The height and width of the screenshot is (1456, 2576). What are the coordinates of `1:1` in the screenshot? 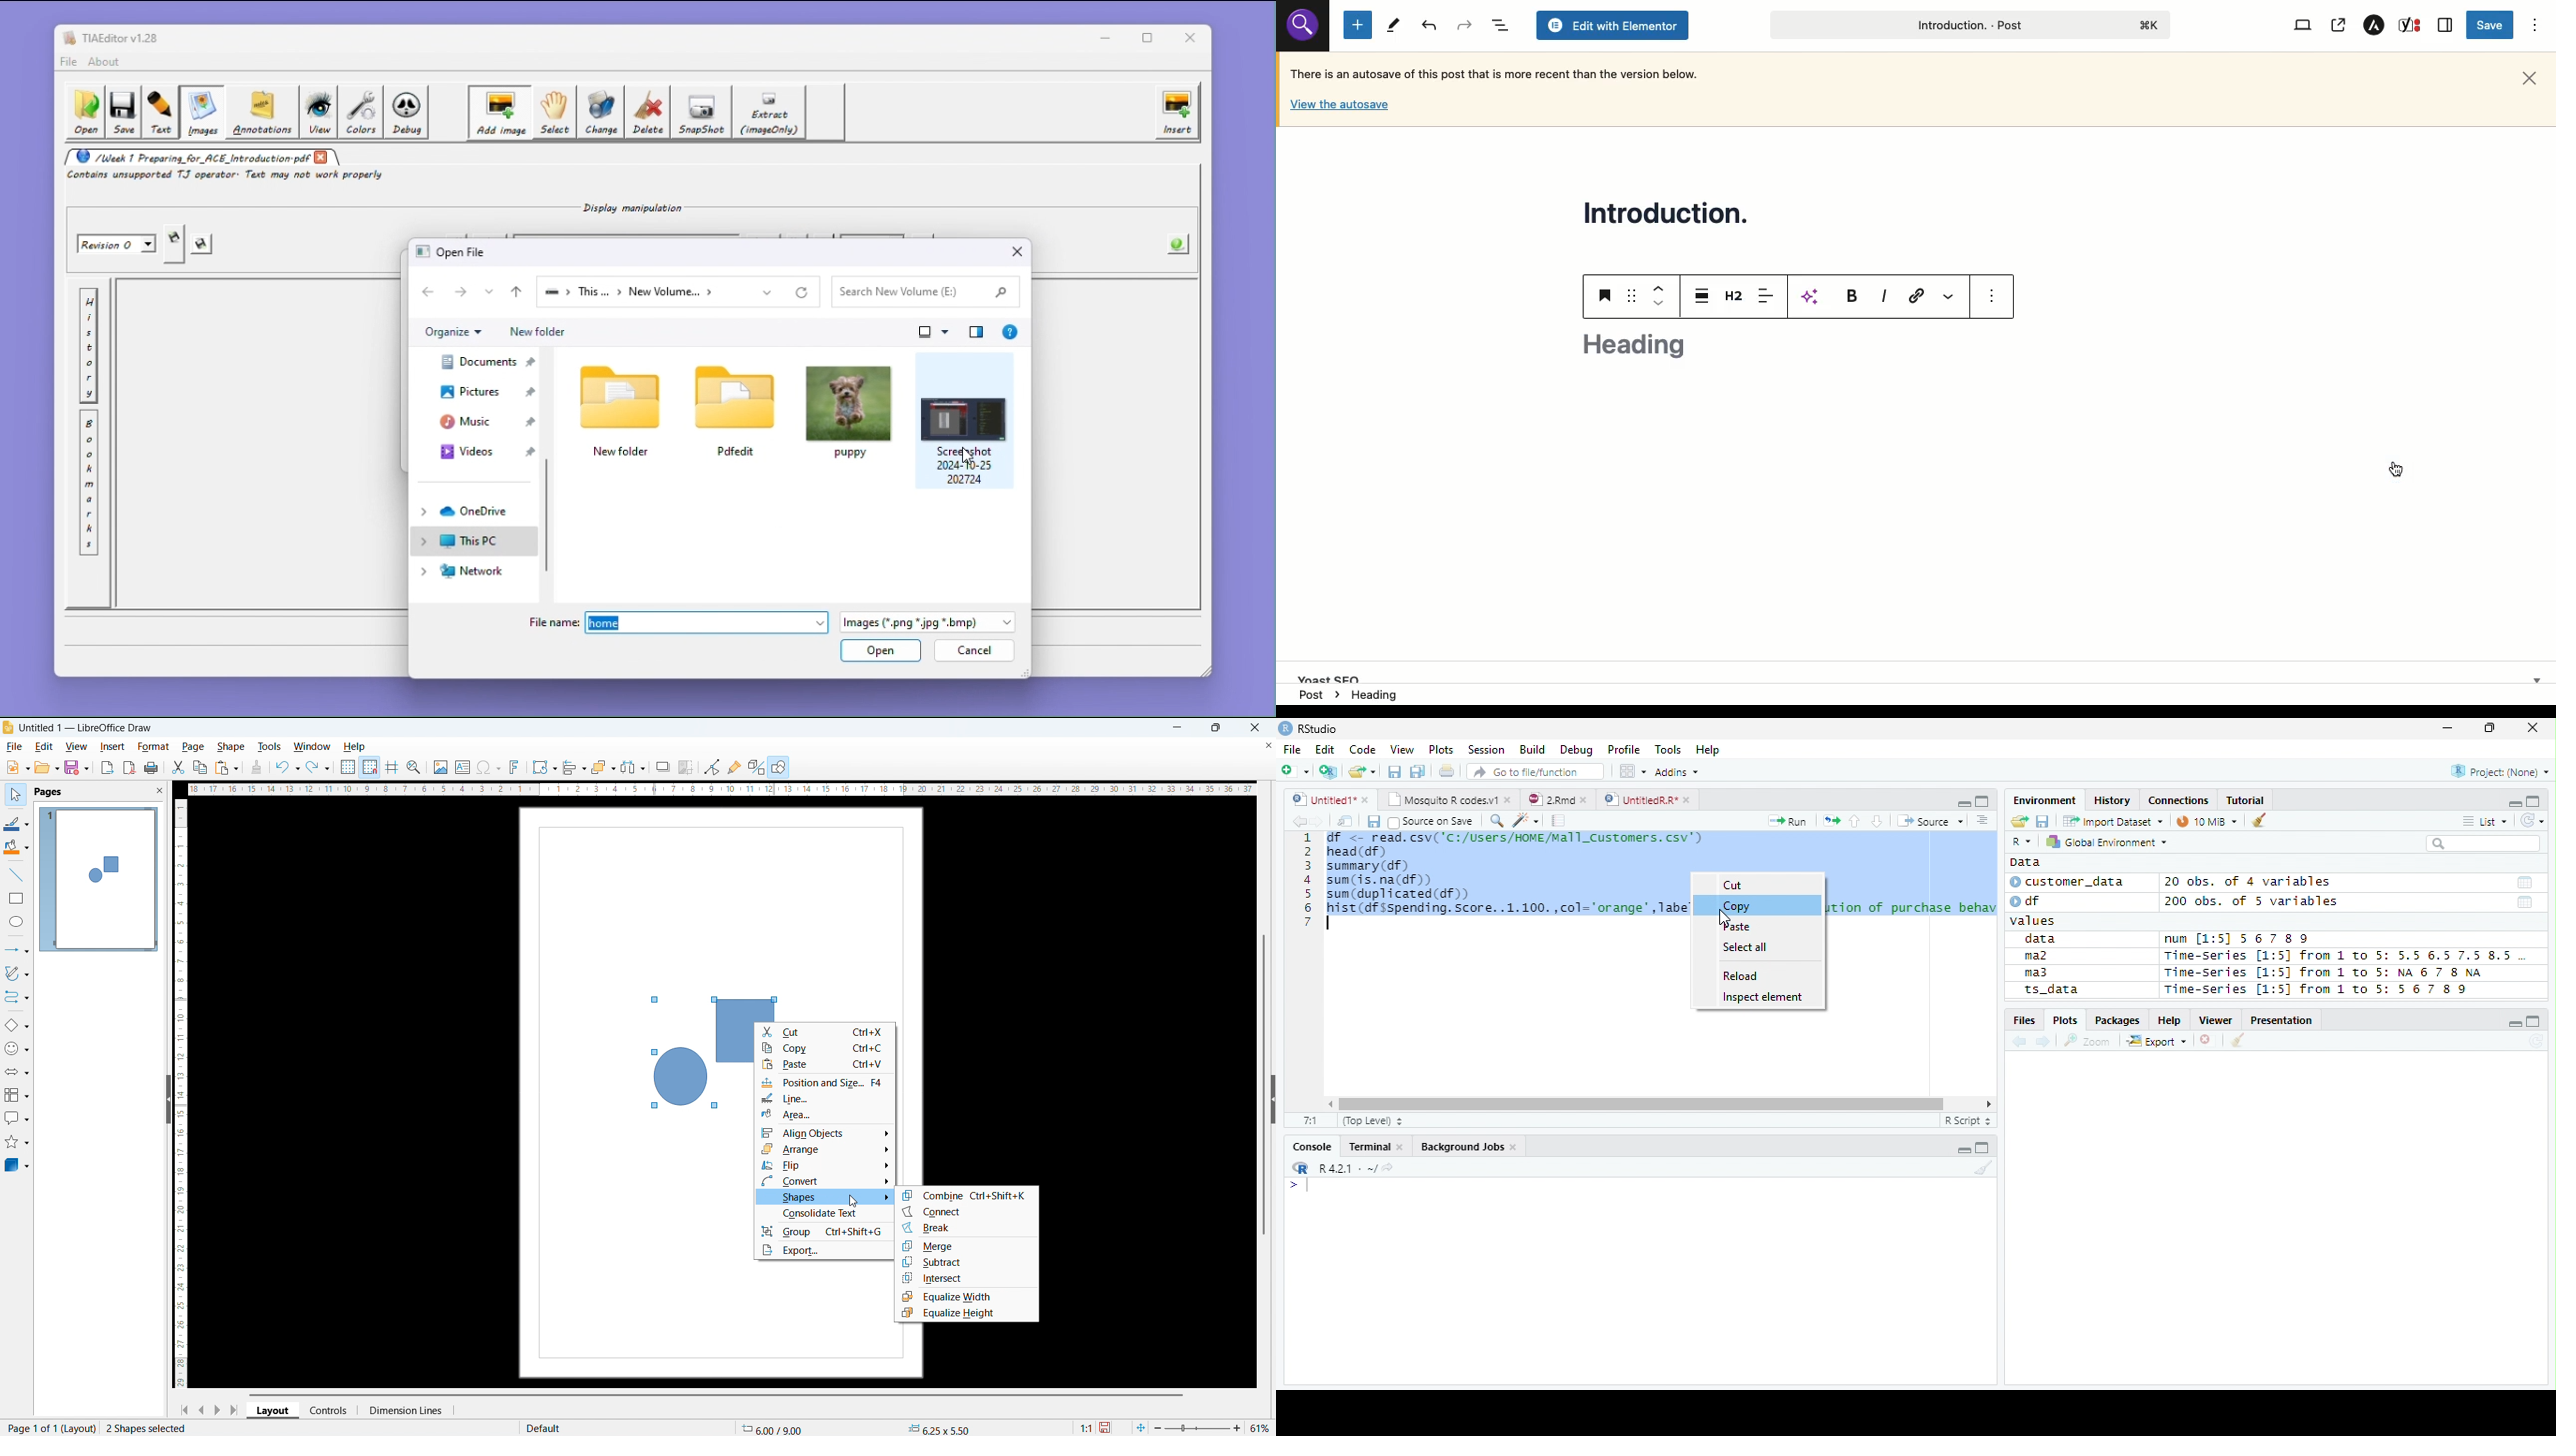 It's located at (1311, 1121).